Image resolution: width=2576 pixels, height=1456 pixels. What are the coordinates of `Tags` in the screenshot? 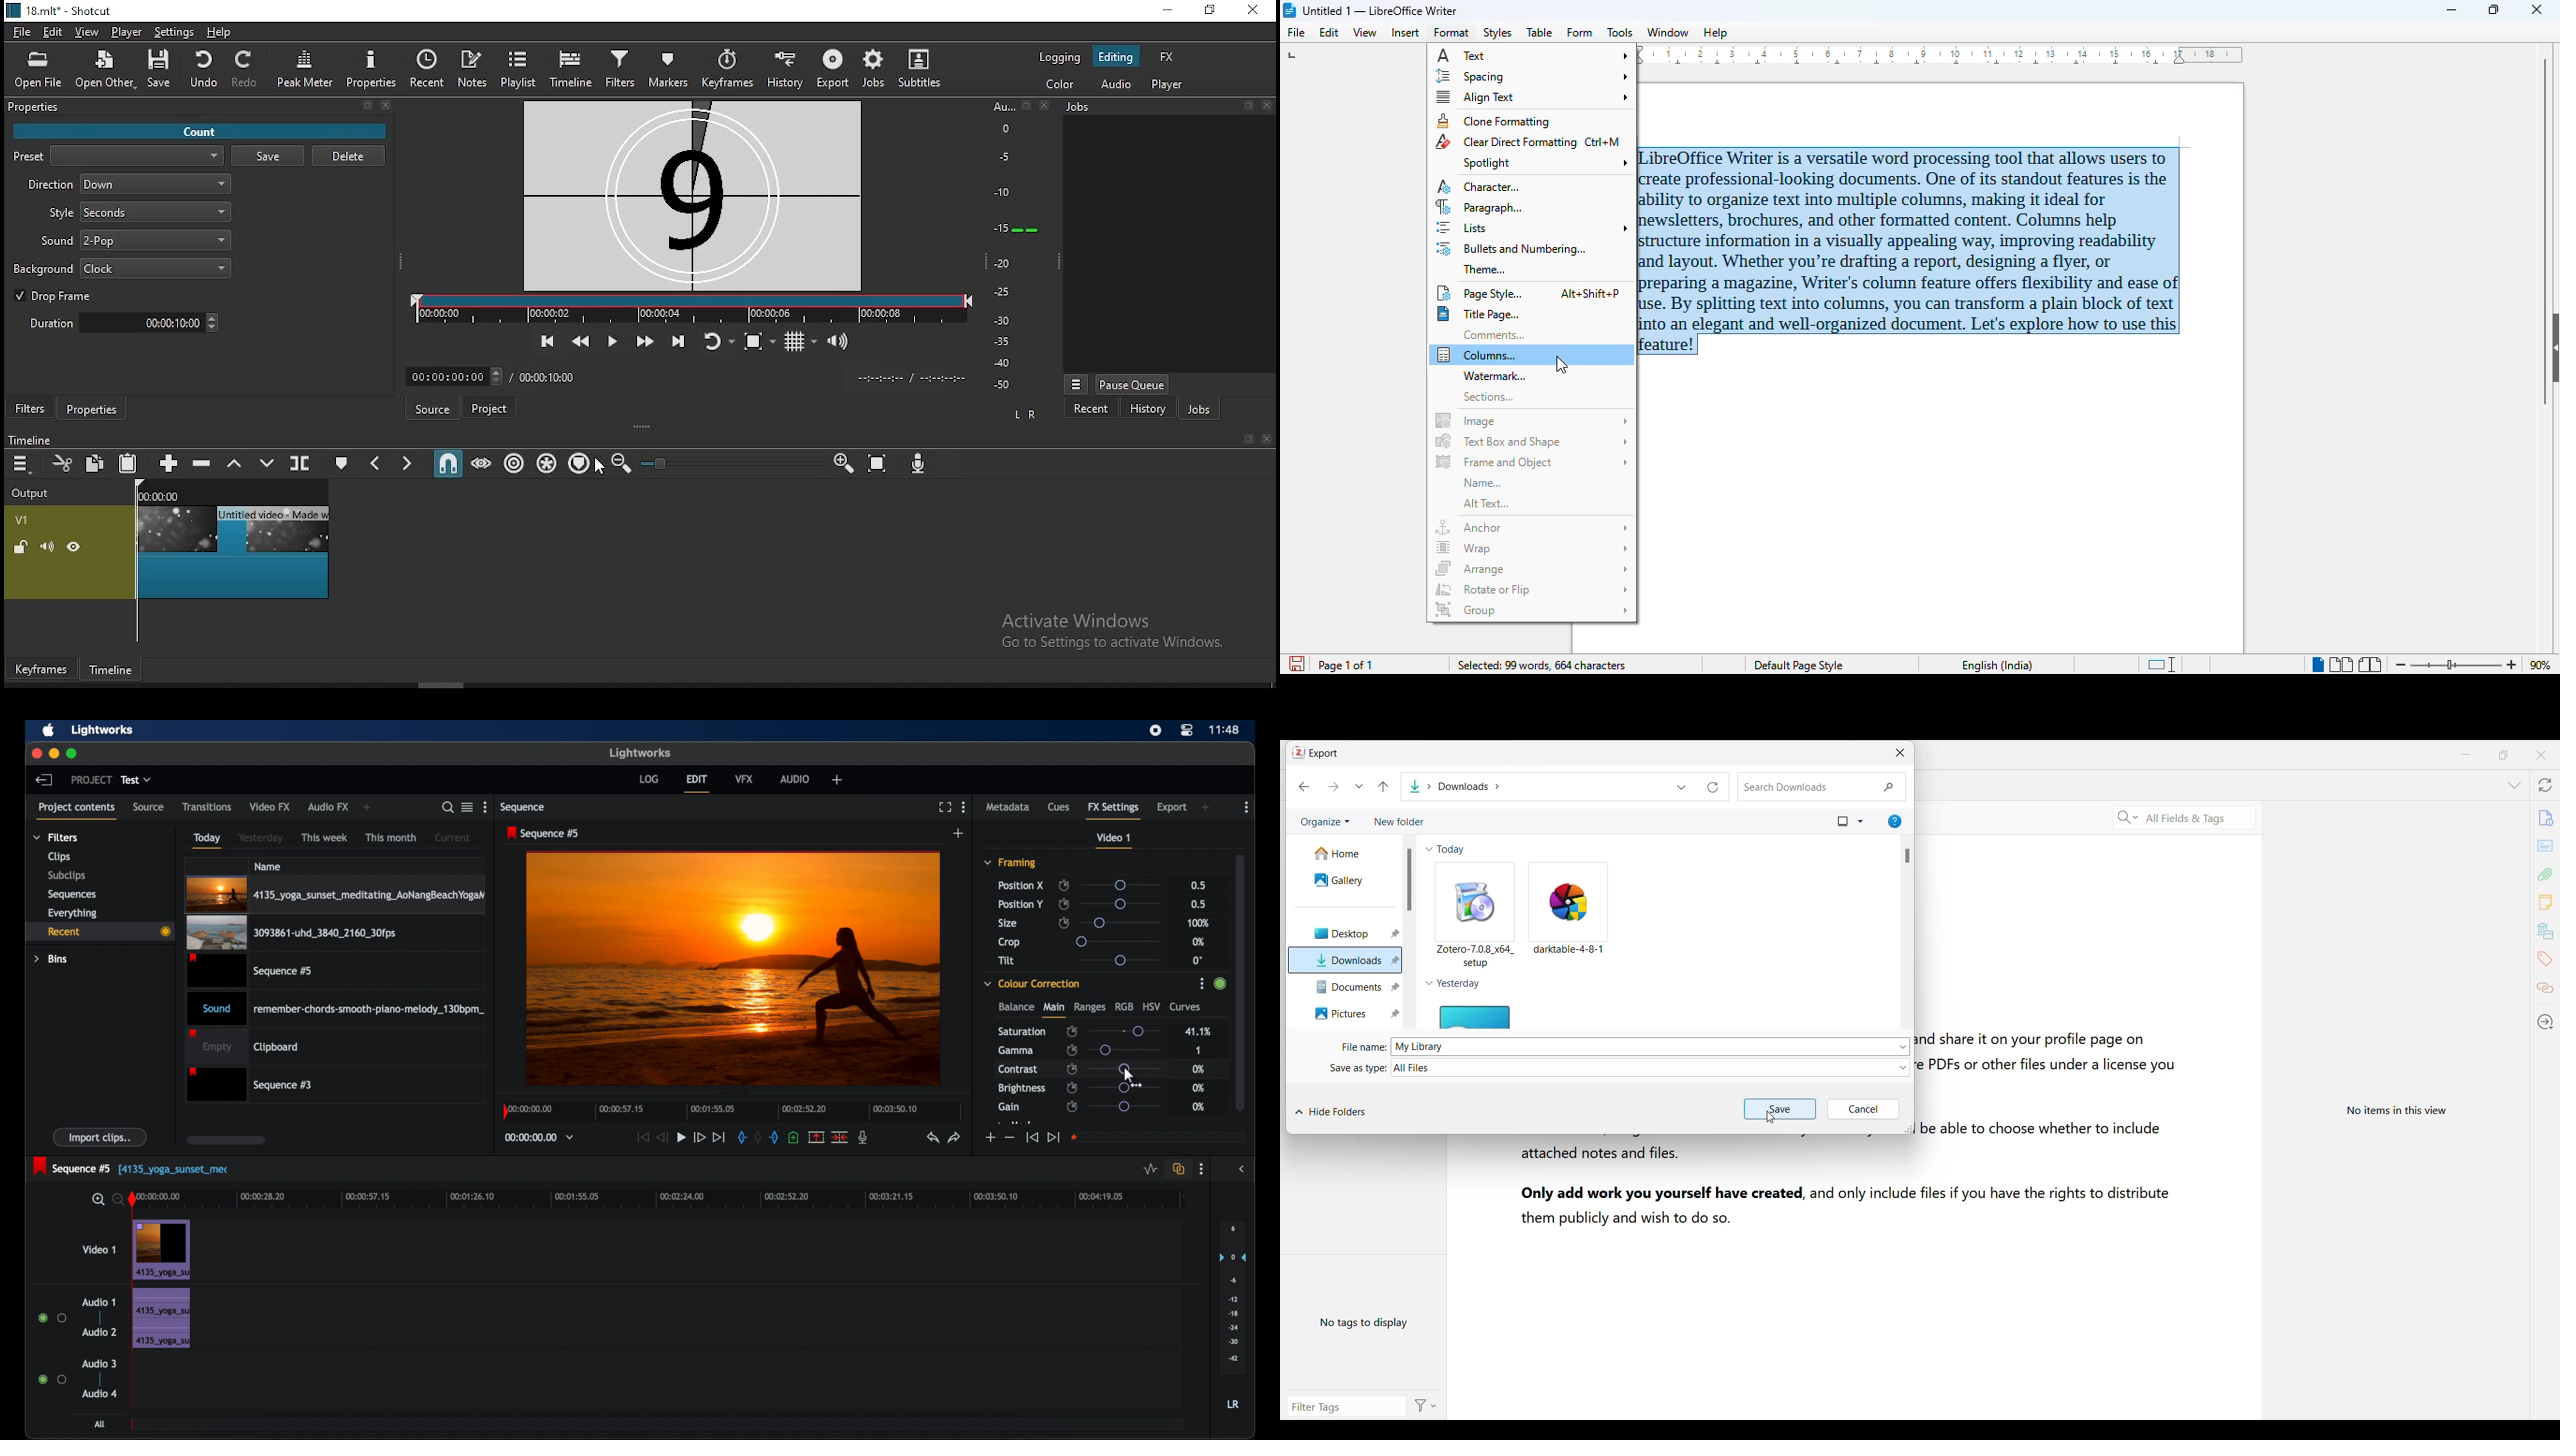 It's located at (2545, 958).